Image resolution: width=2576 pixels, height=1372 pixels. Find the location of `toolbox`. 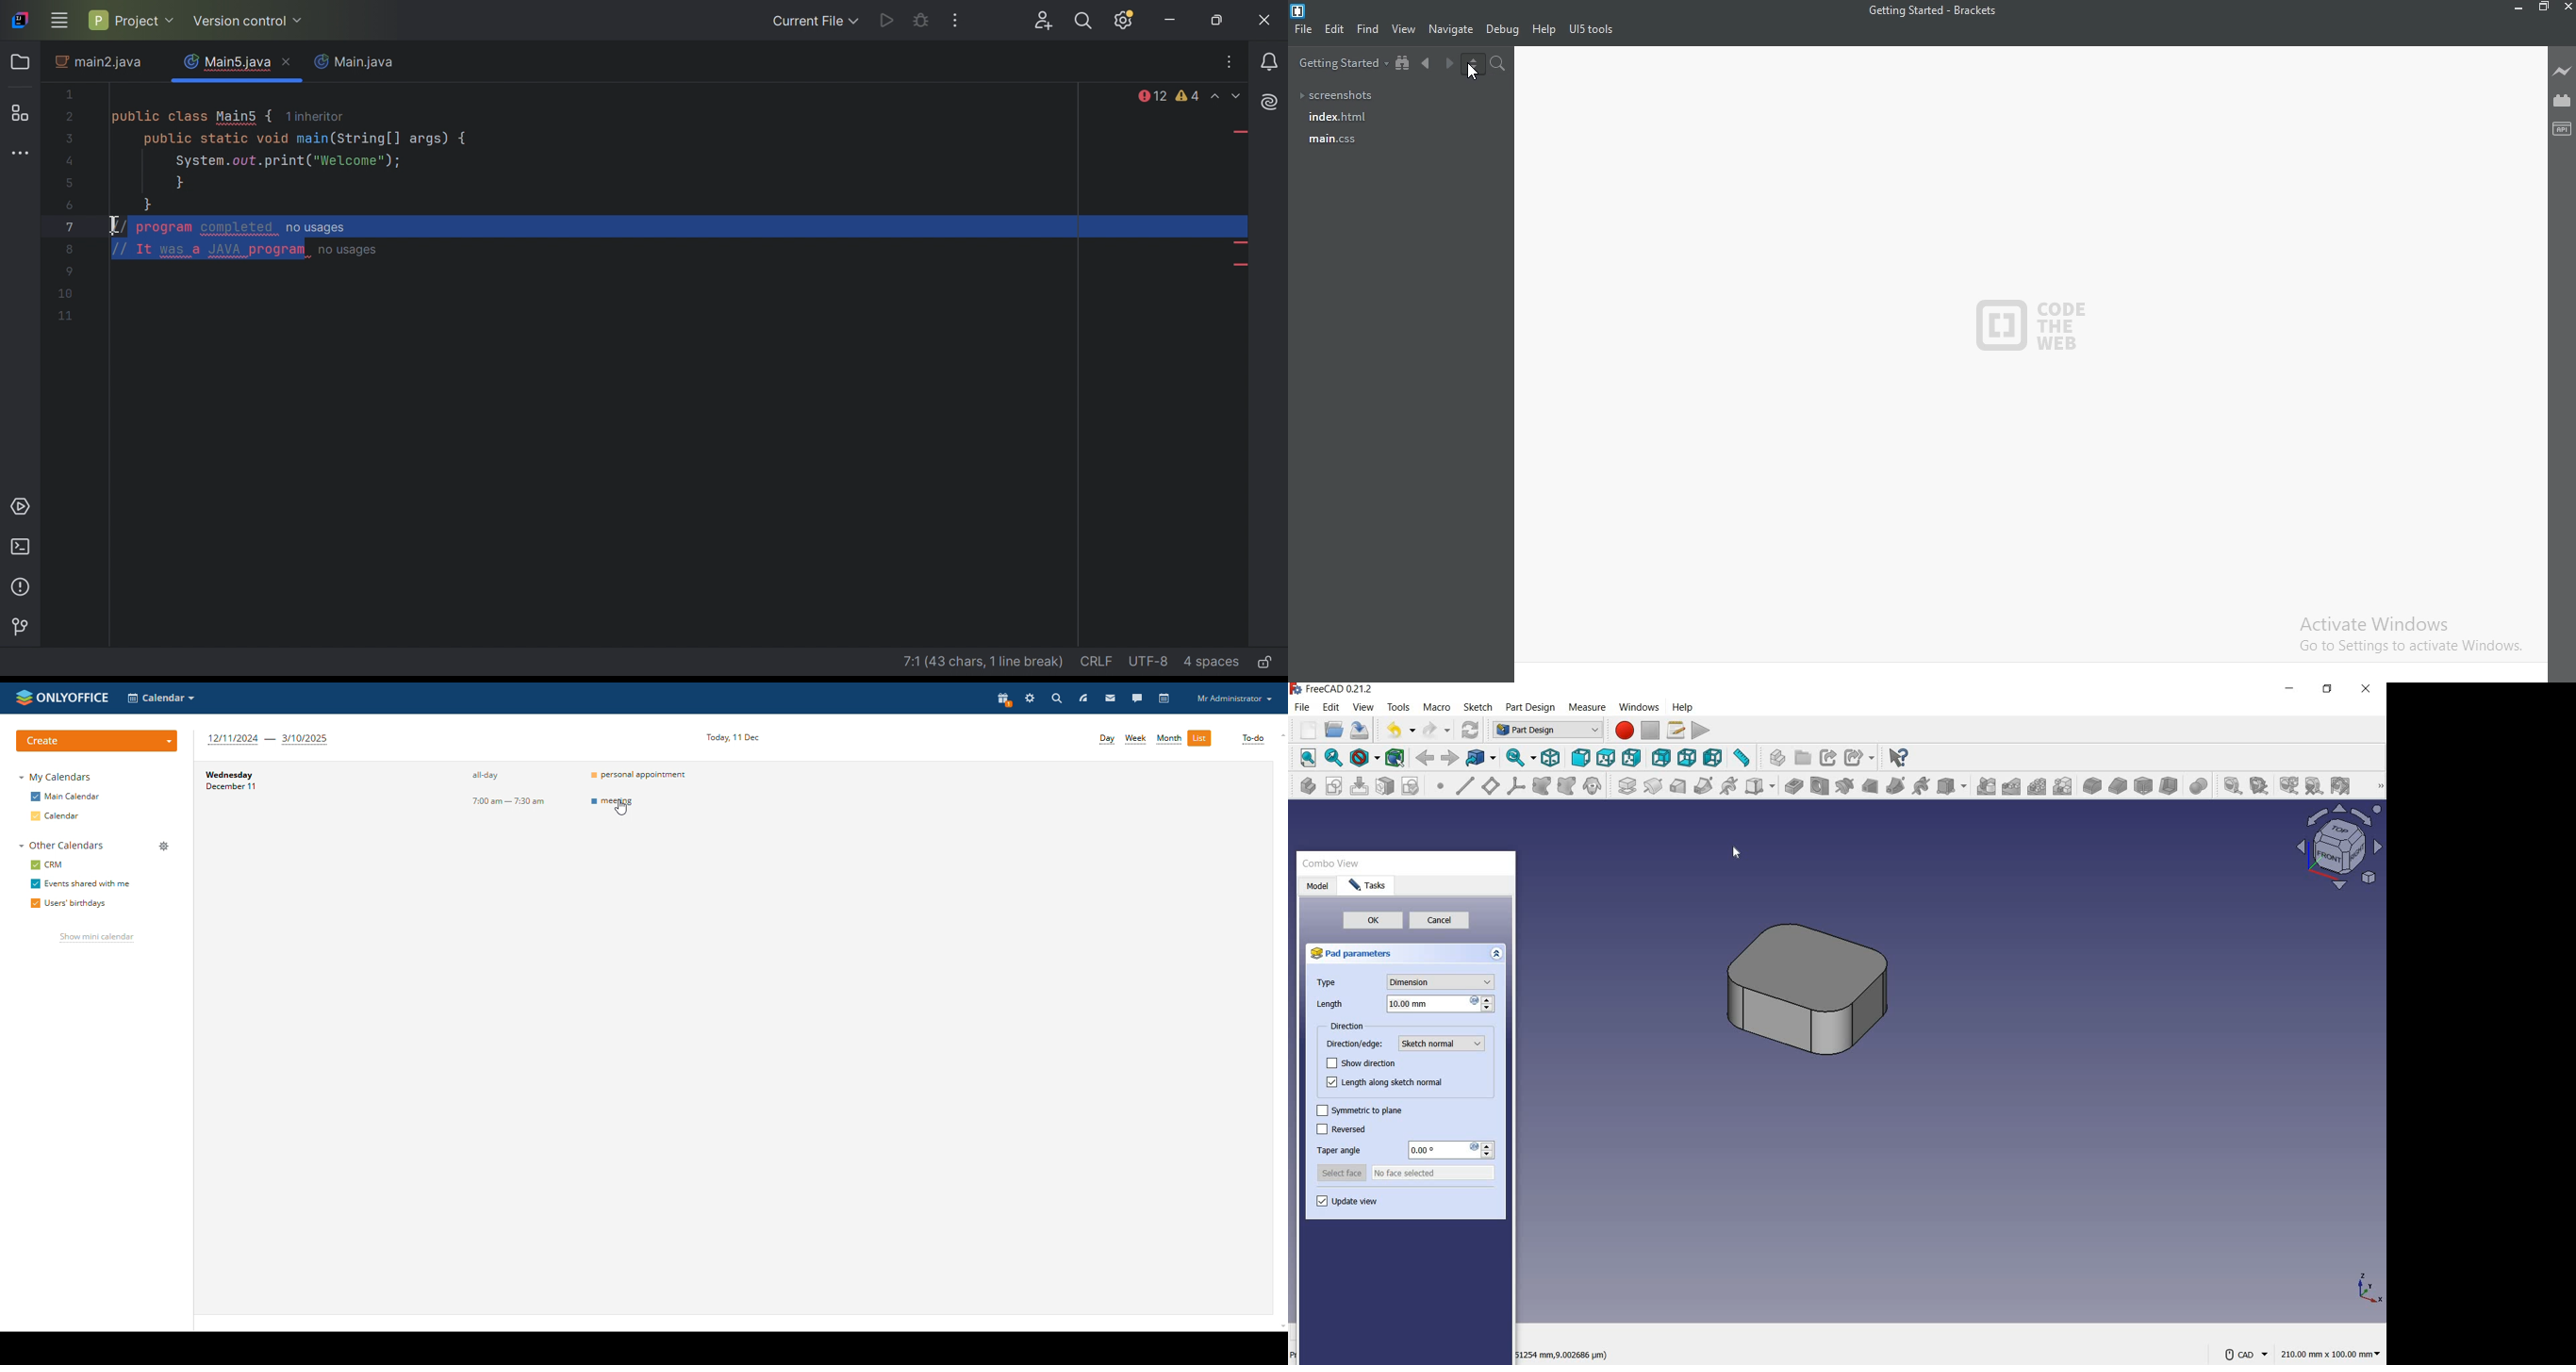

toolbox is located at coordinates (2563, 129).